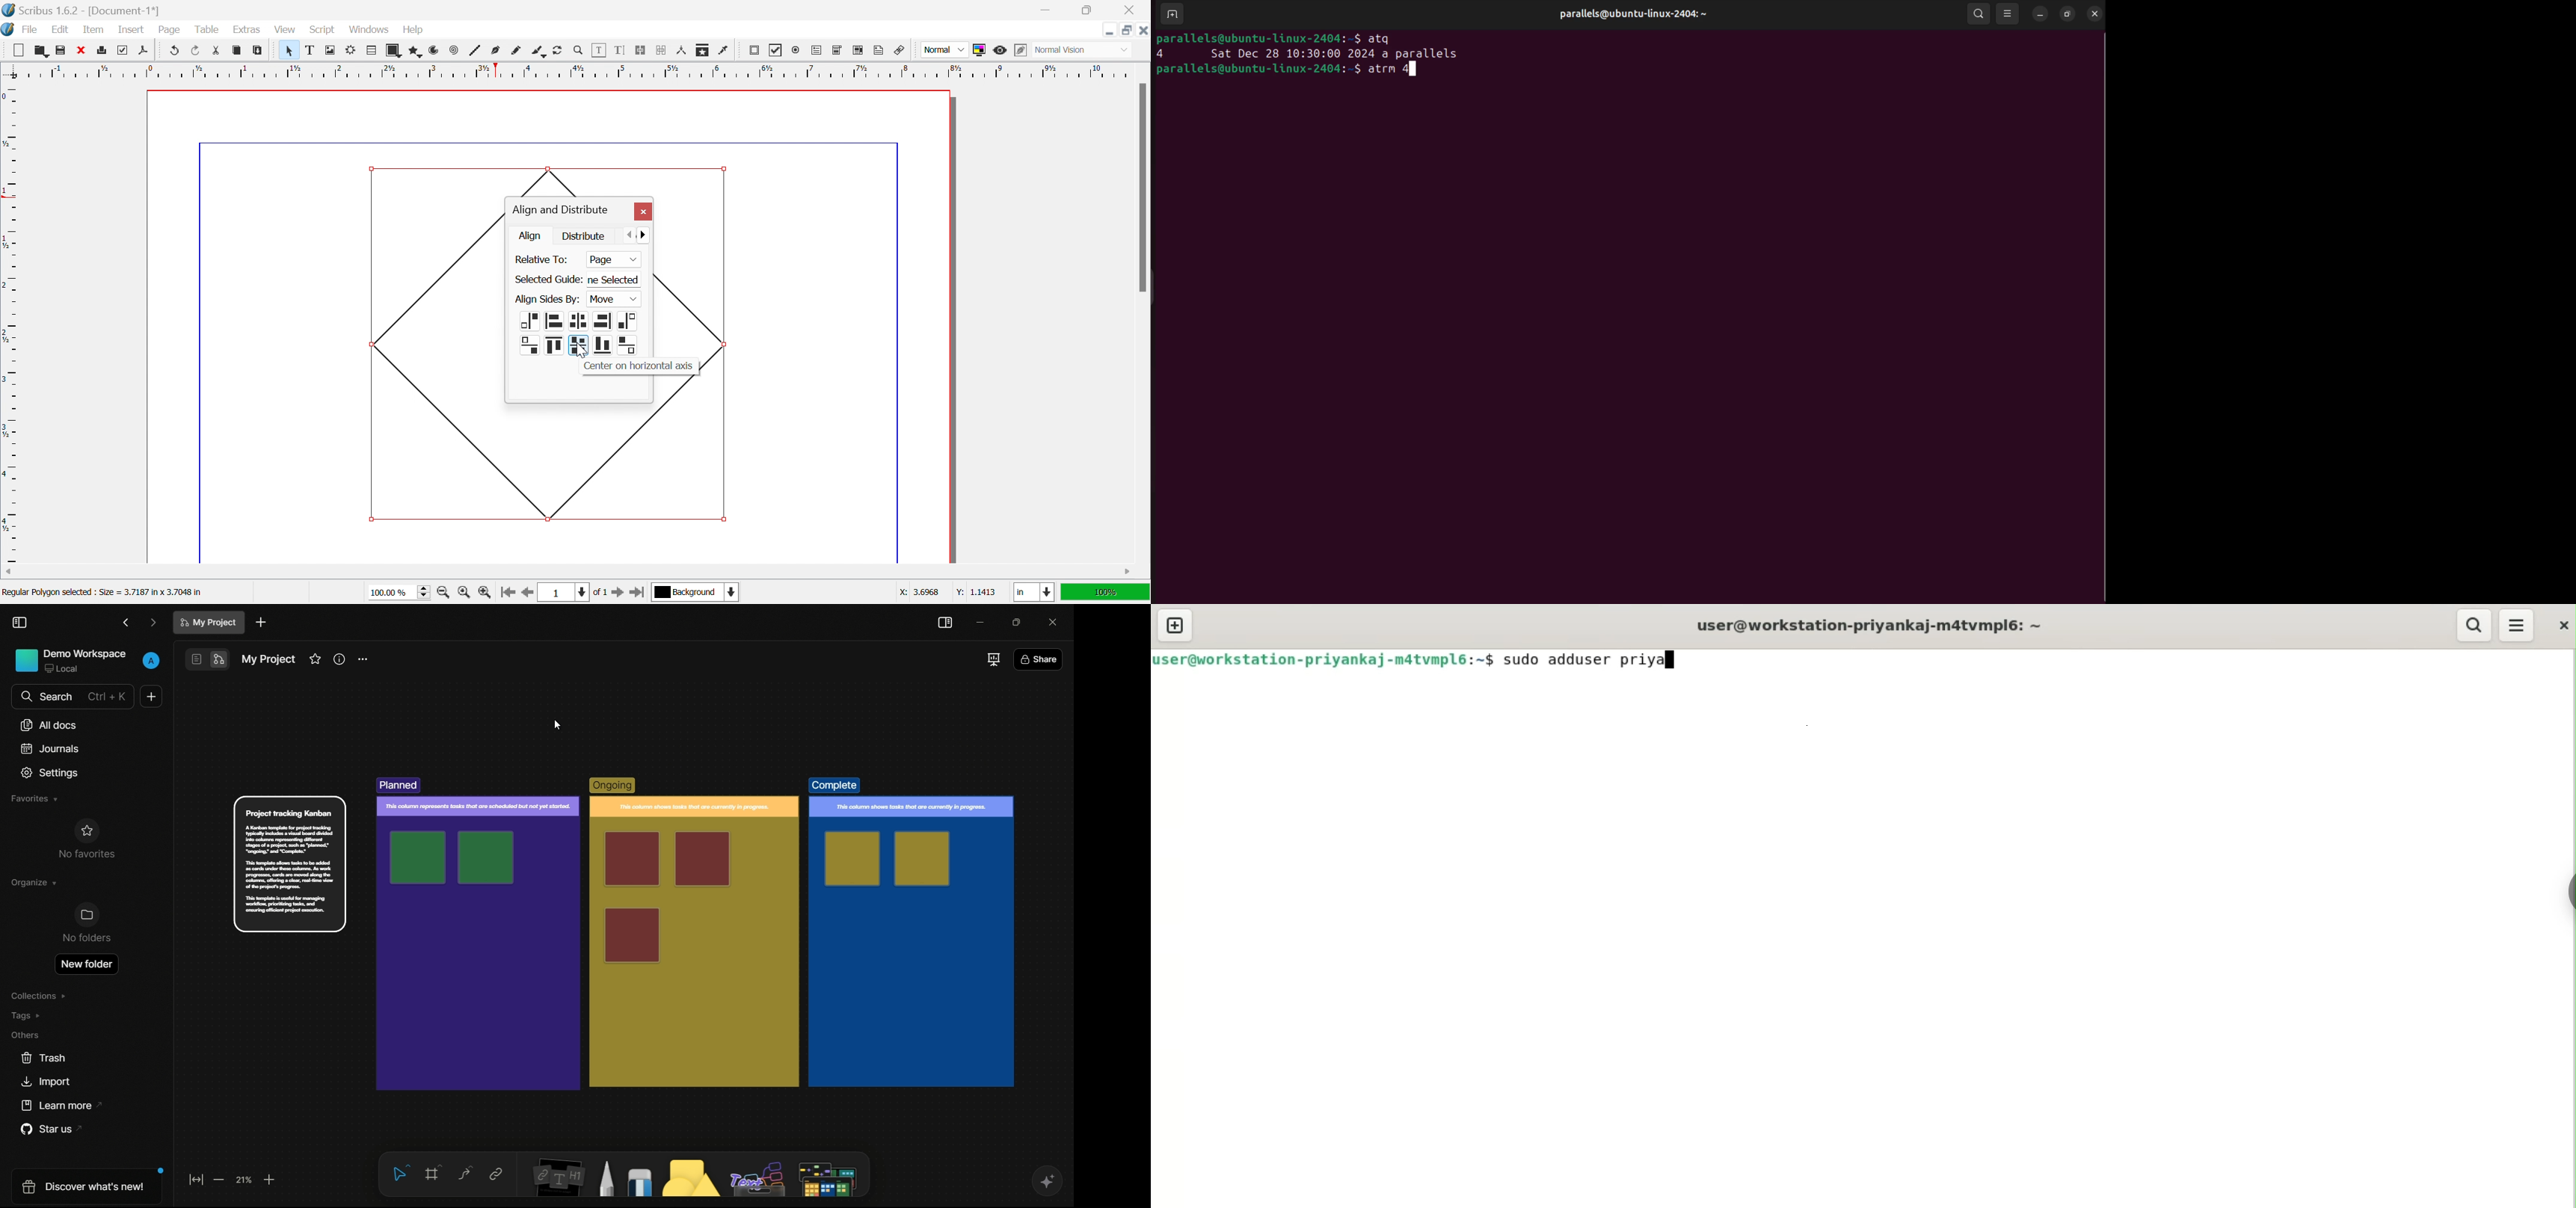  What do you see at coordinates (613, 260) in the screenshot?
I see `Page` at bounding box center [613, 260].